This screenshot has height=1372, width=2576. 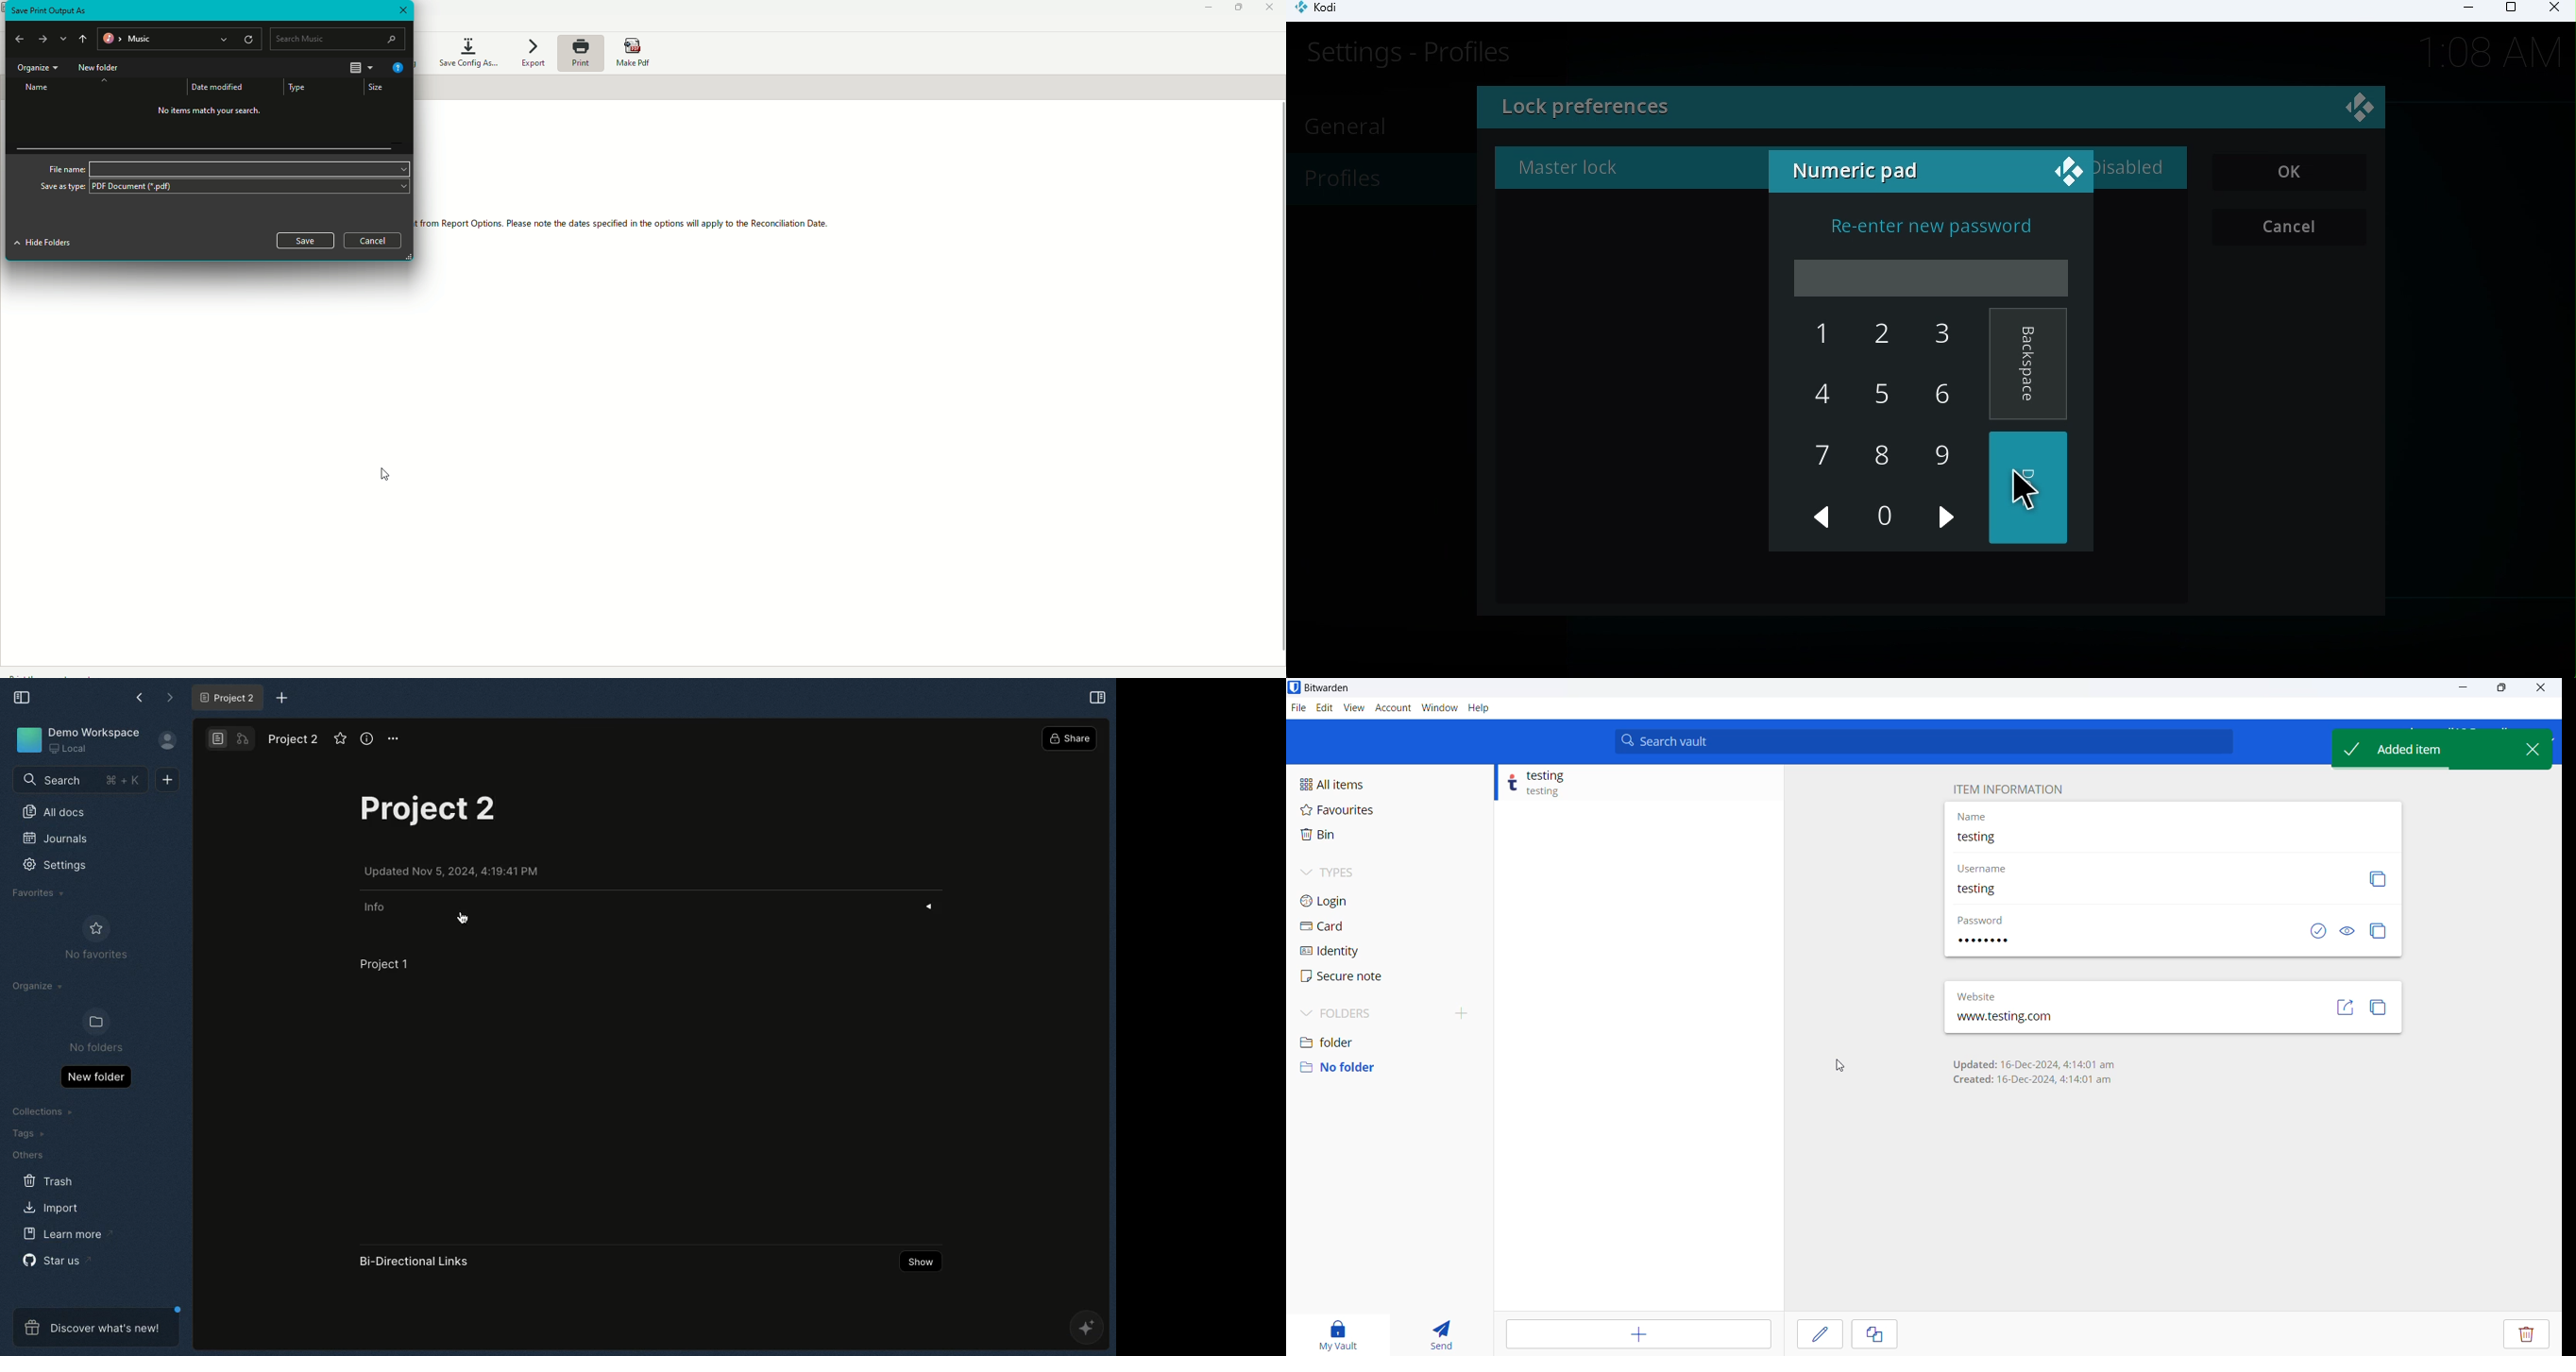 I want to click on Icon, so click(x=26, y=740).